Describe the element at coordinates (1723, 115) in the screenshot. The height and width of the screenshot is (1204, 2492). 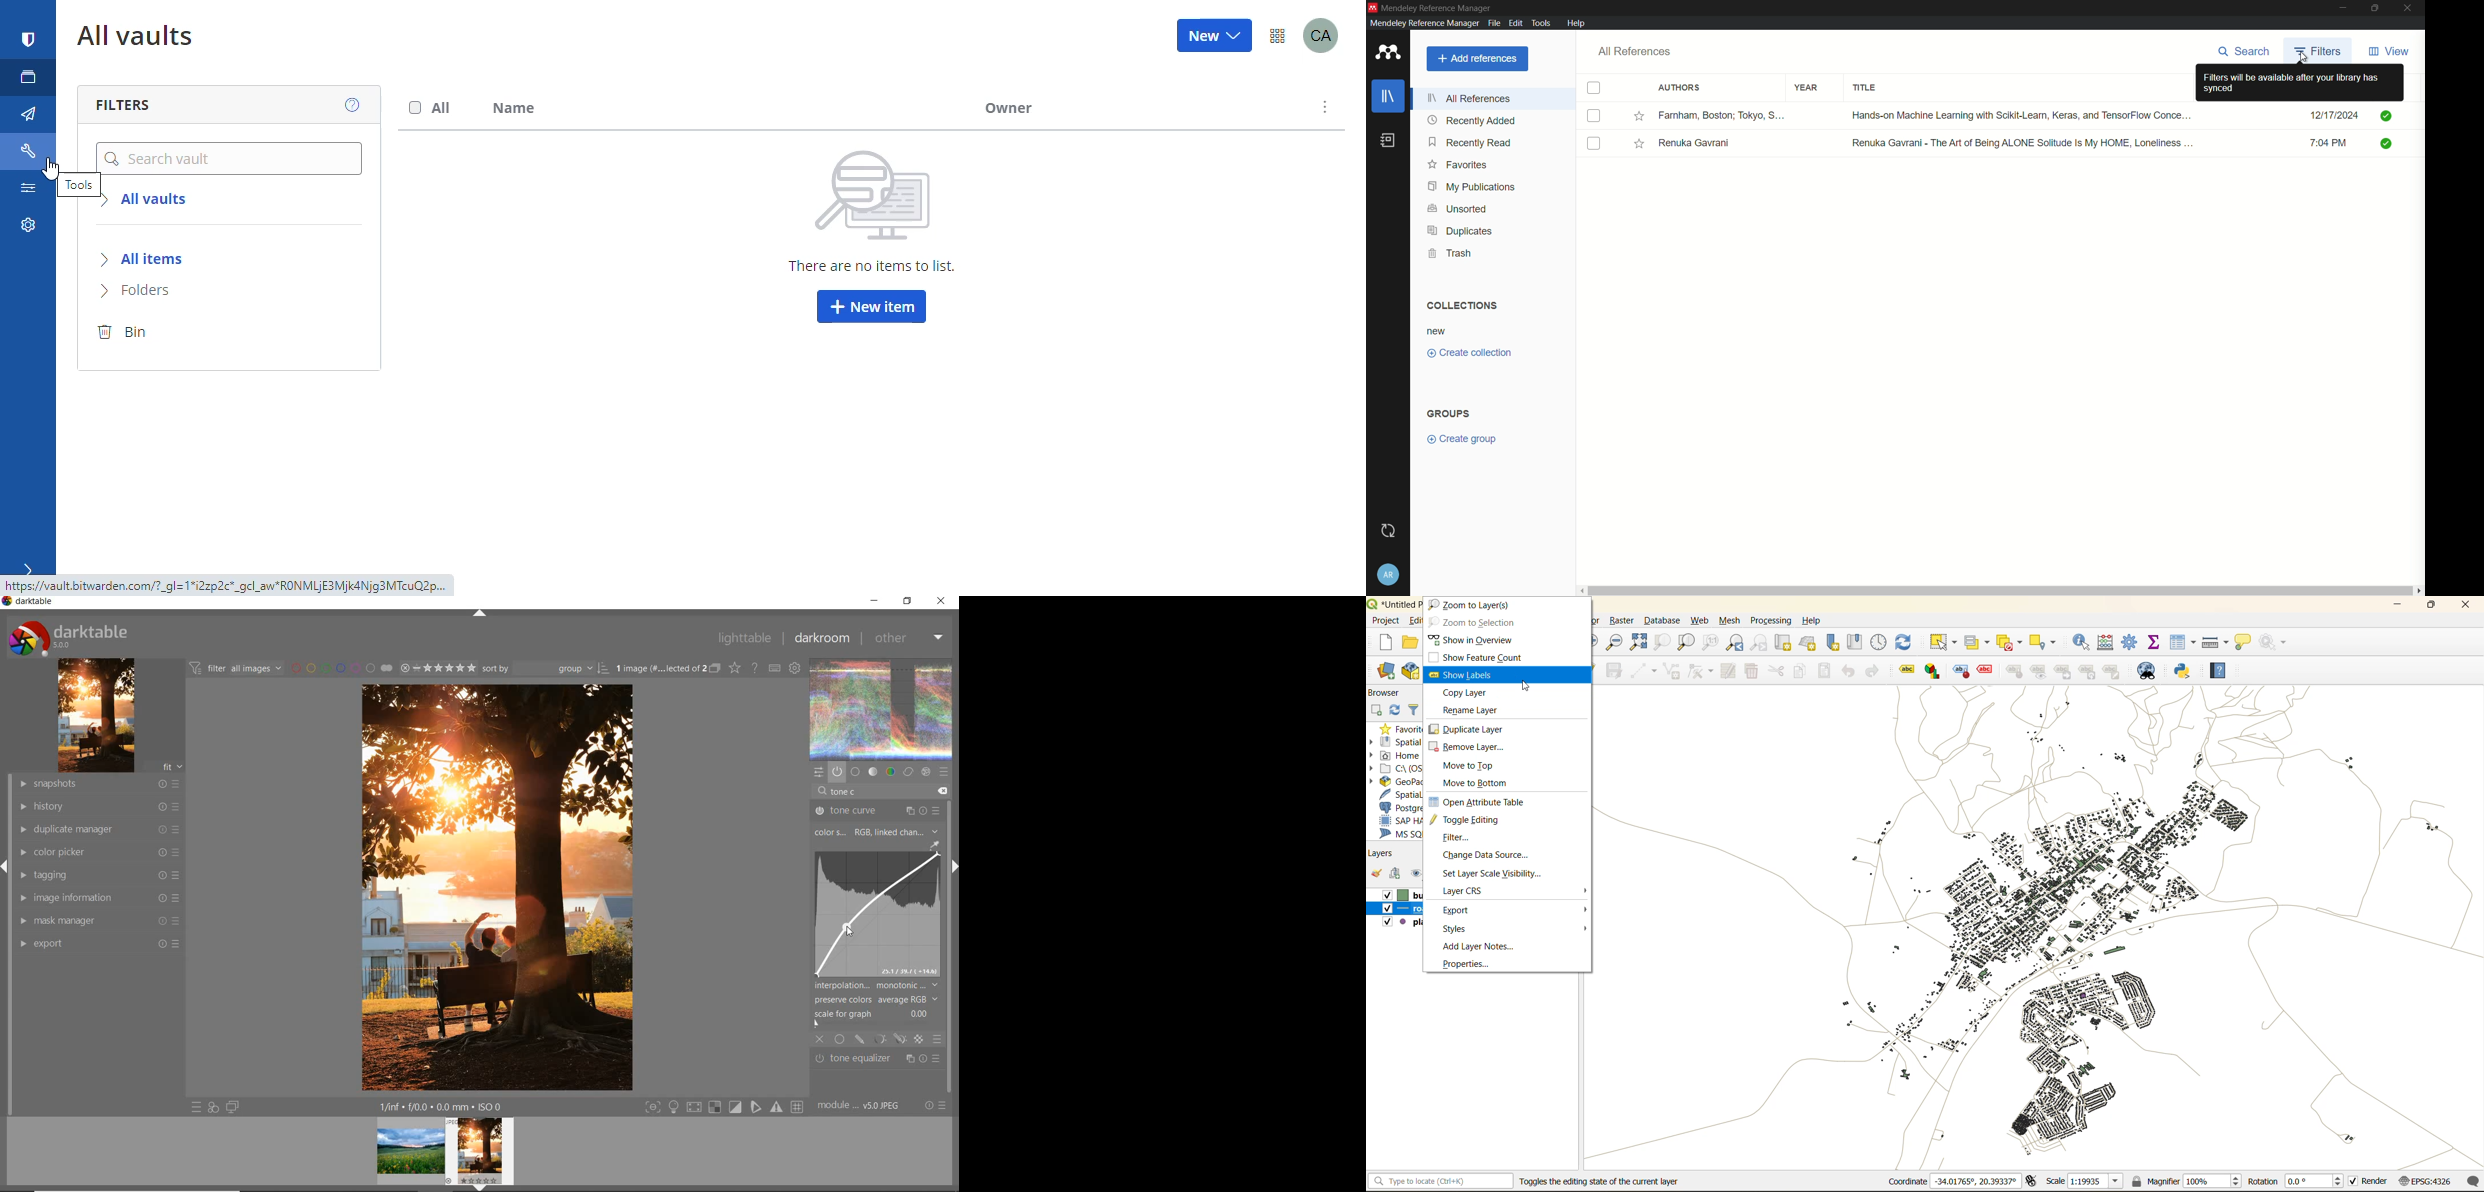
I see `Farnham, Boston; Tokyo, S....` at that location.